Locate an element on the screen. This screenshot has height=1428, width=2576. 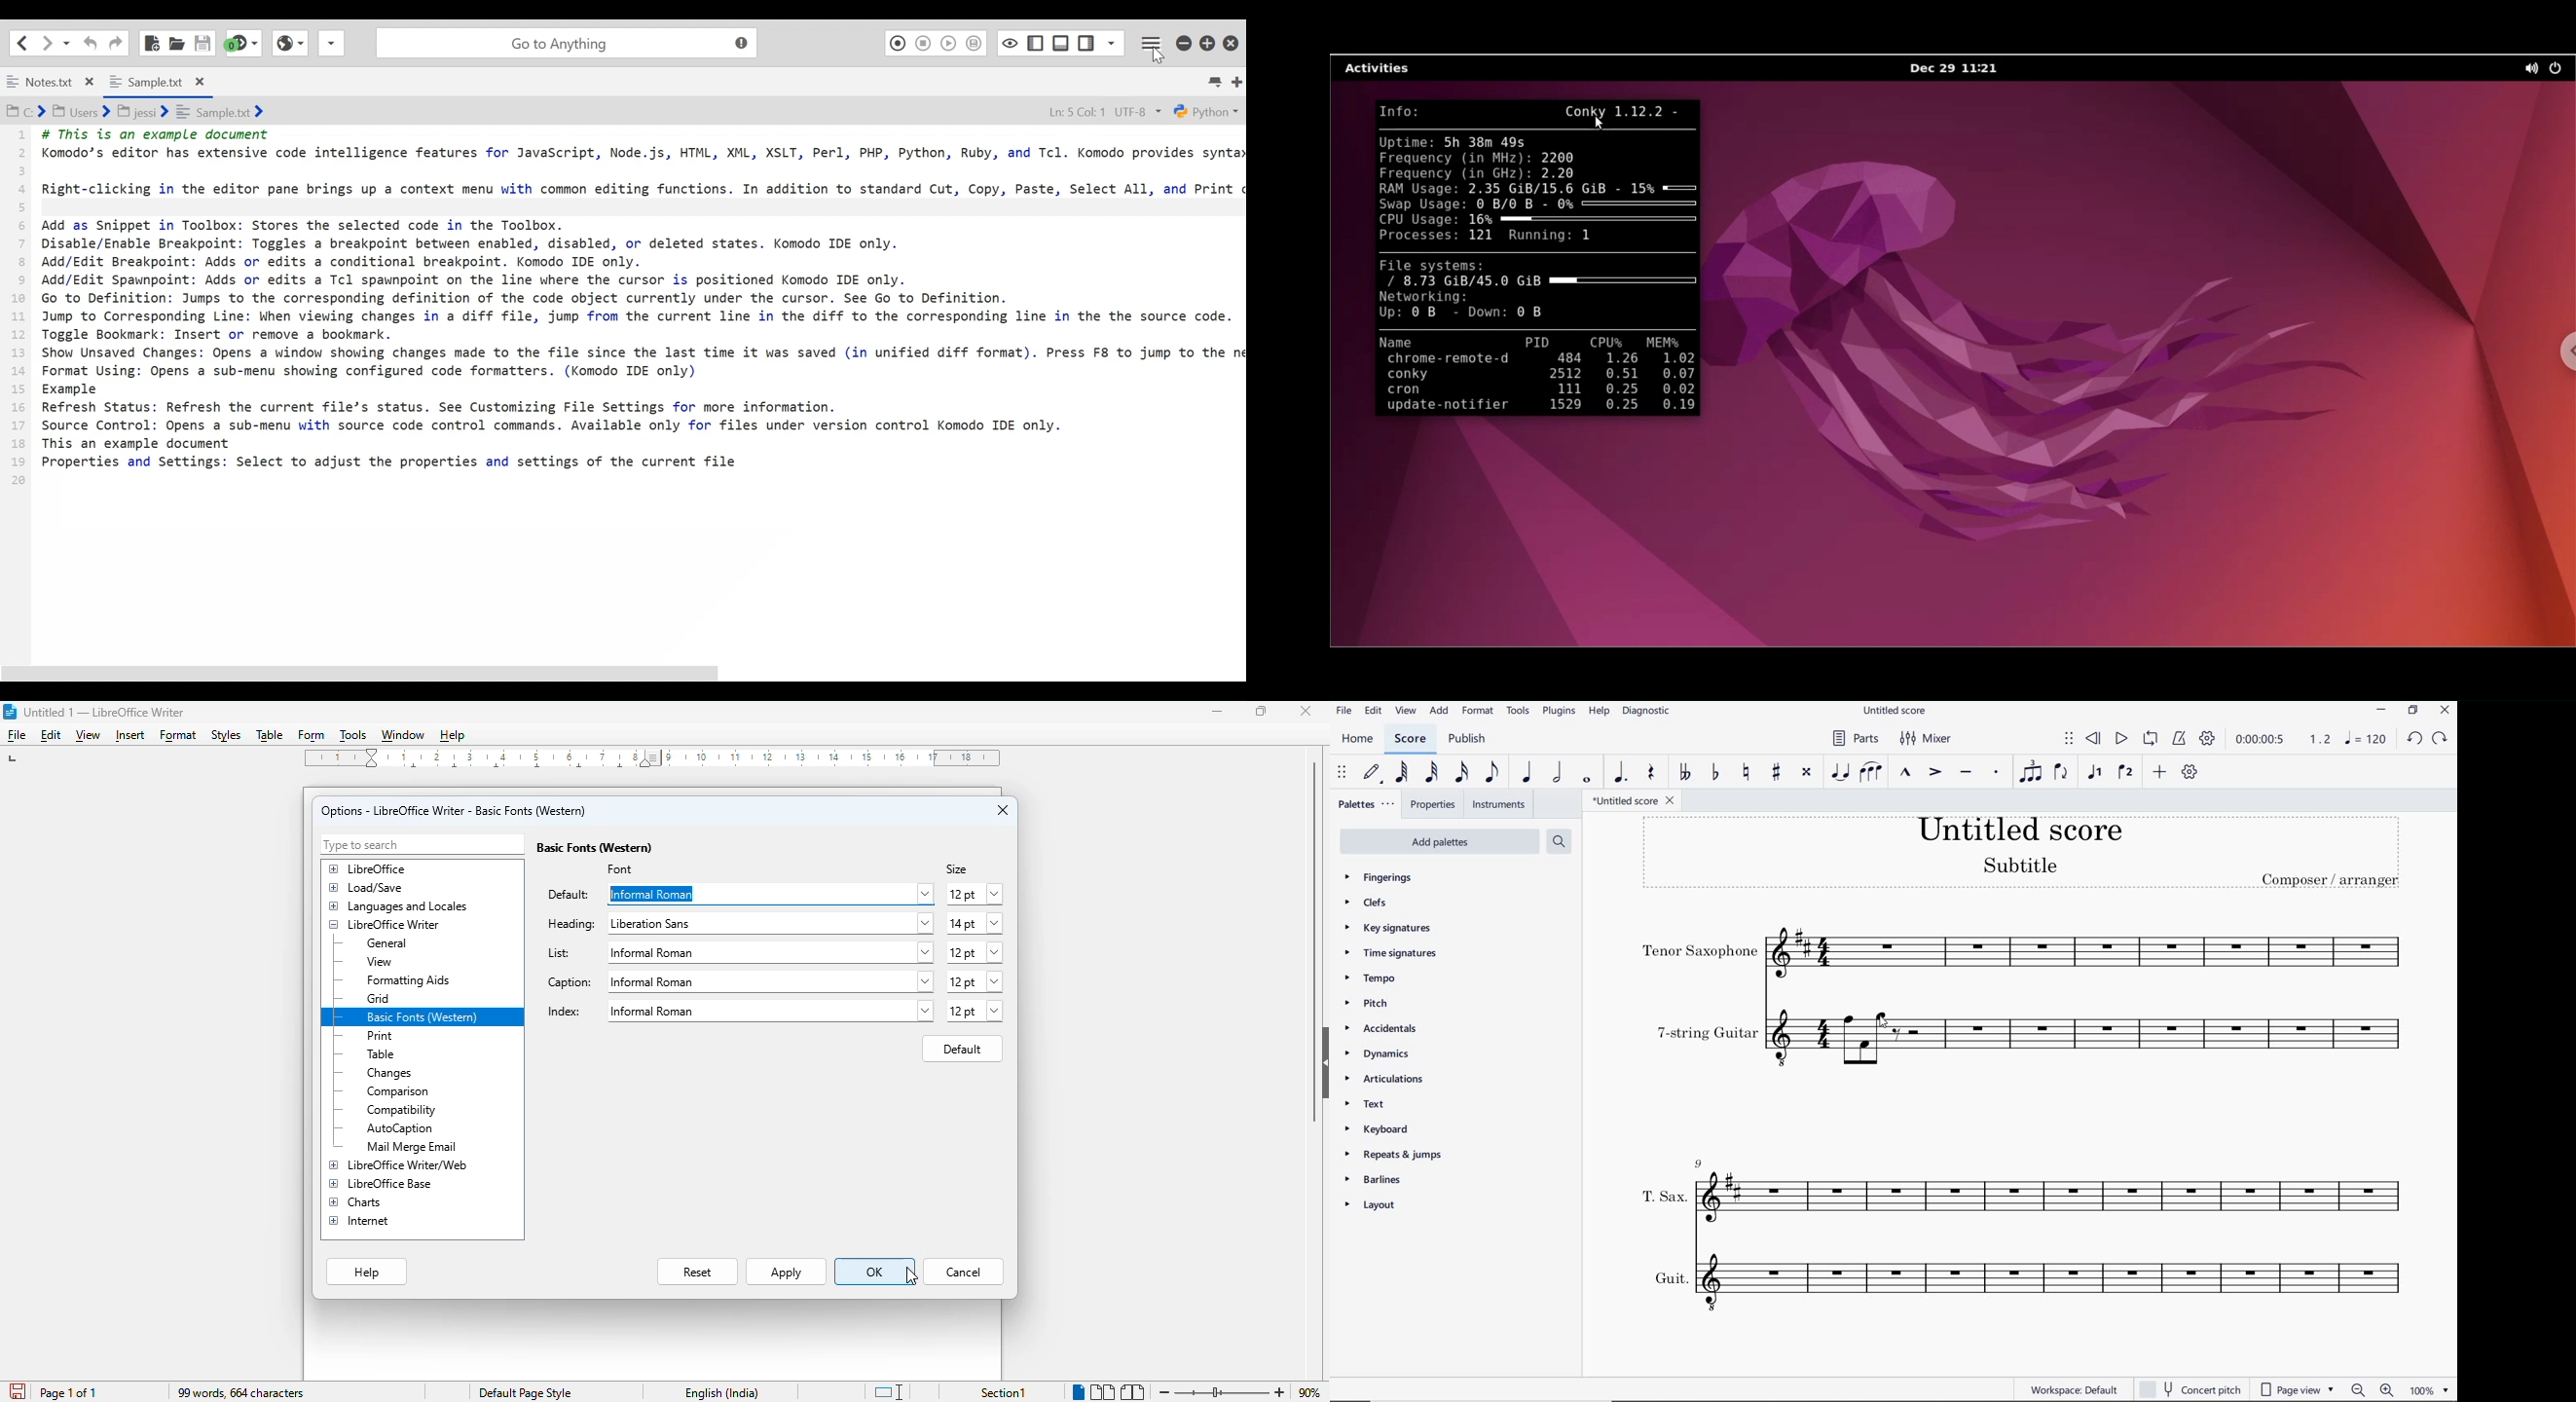
page 1 of 1 is located at coordinates (69, 1393).